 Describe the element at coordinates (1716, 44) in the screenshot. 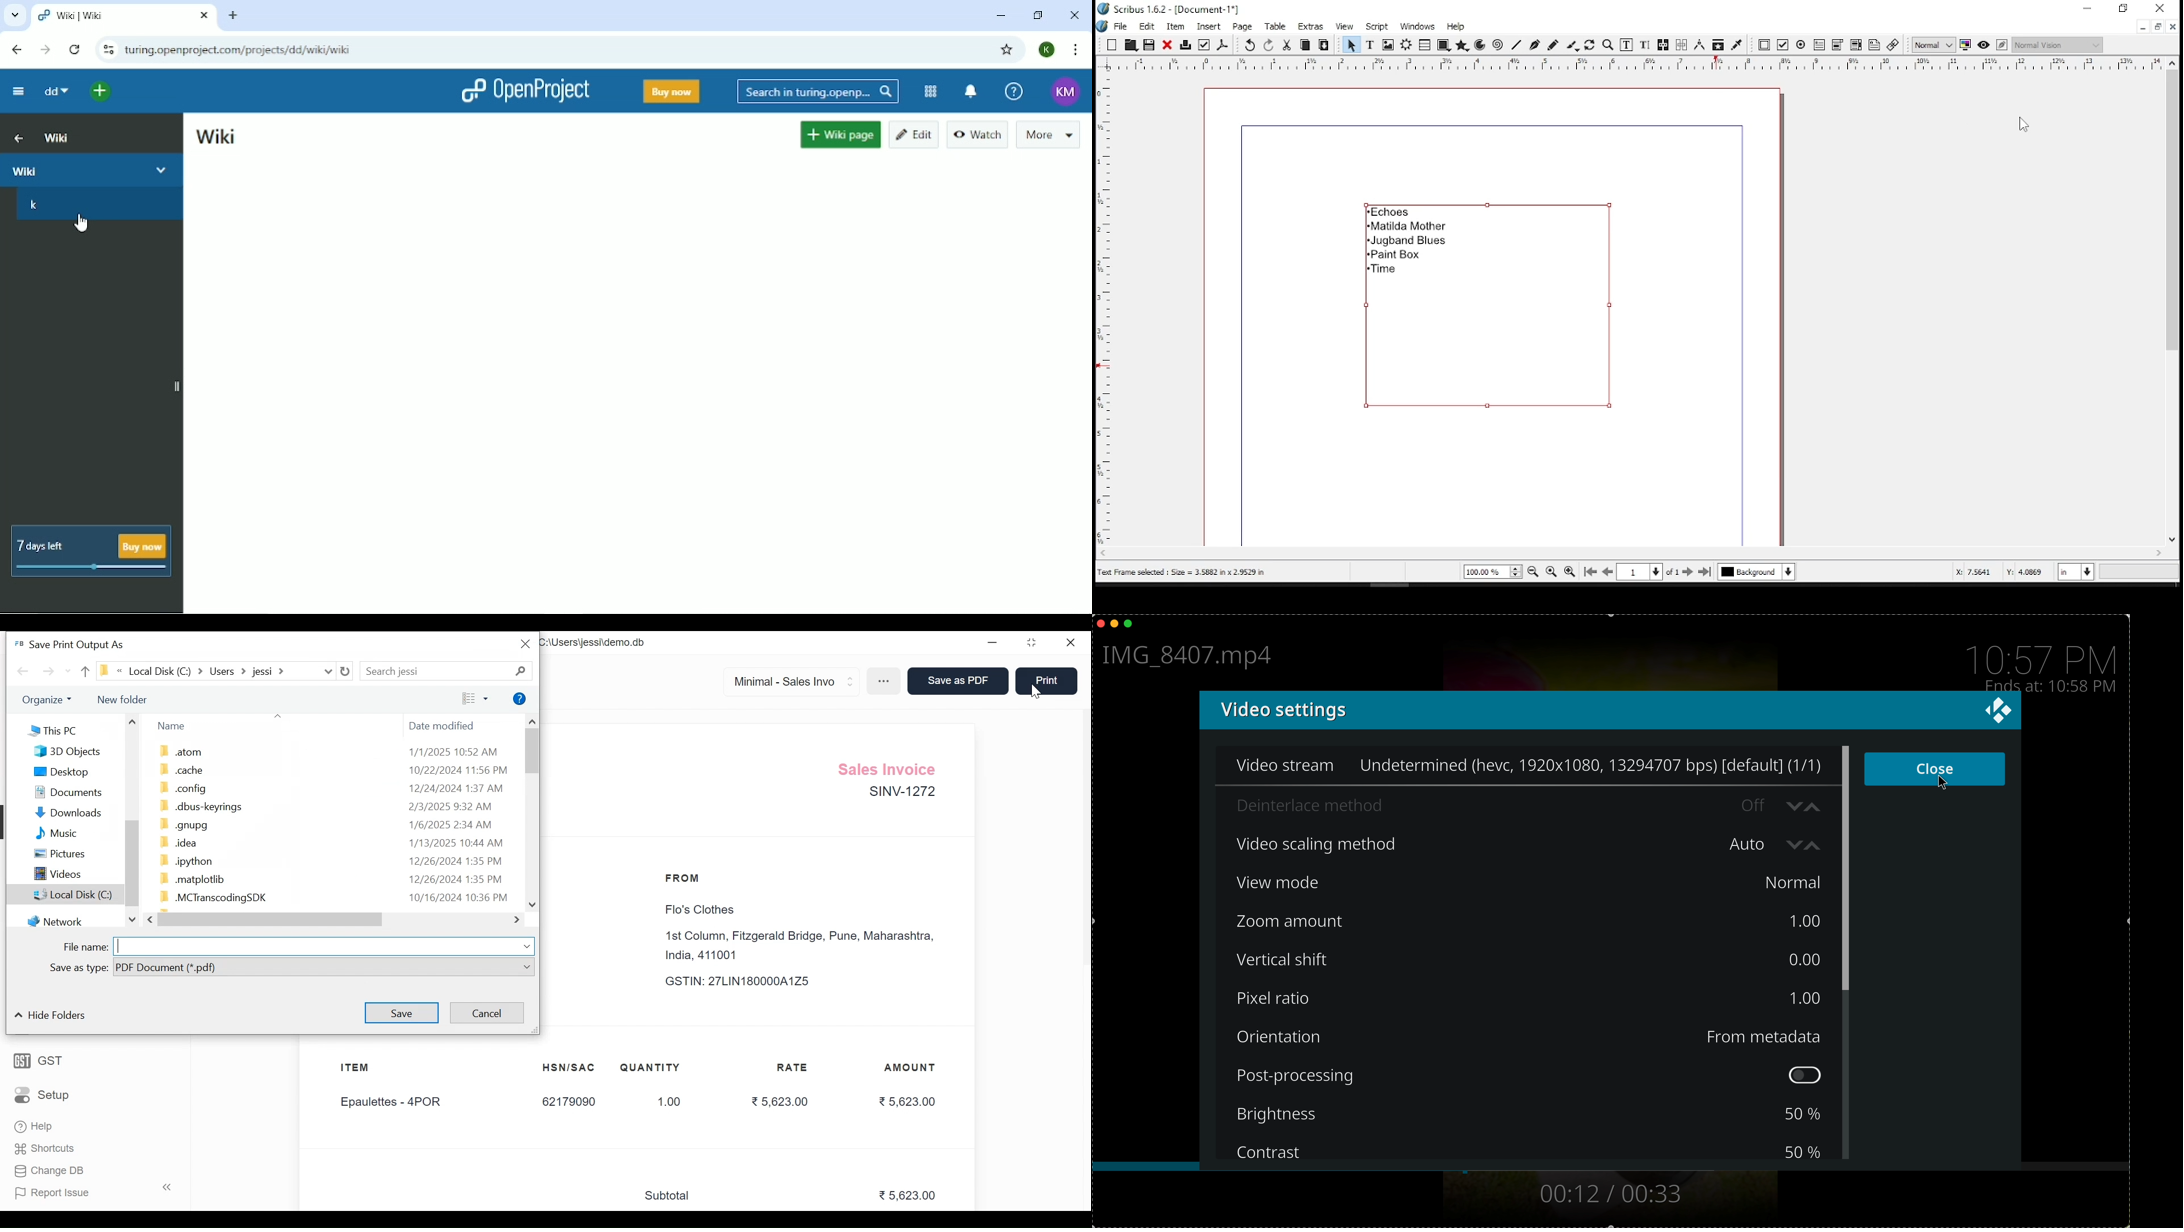

I see `copy item properties` at that location.